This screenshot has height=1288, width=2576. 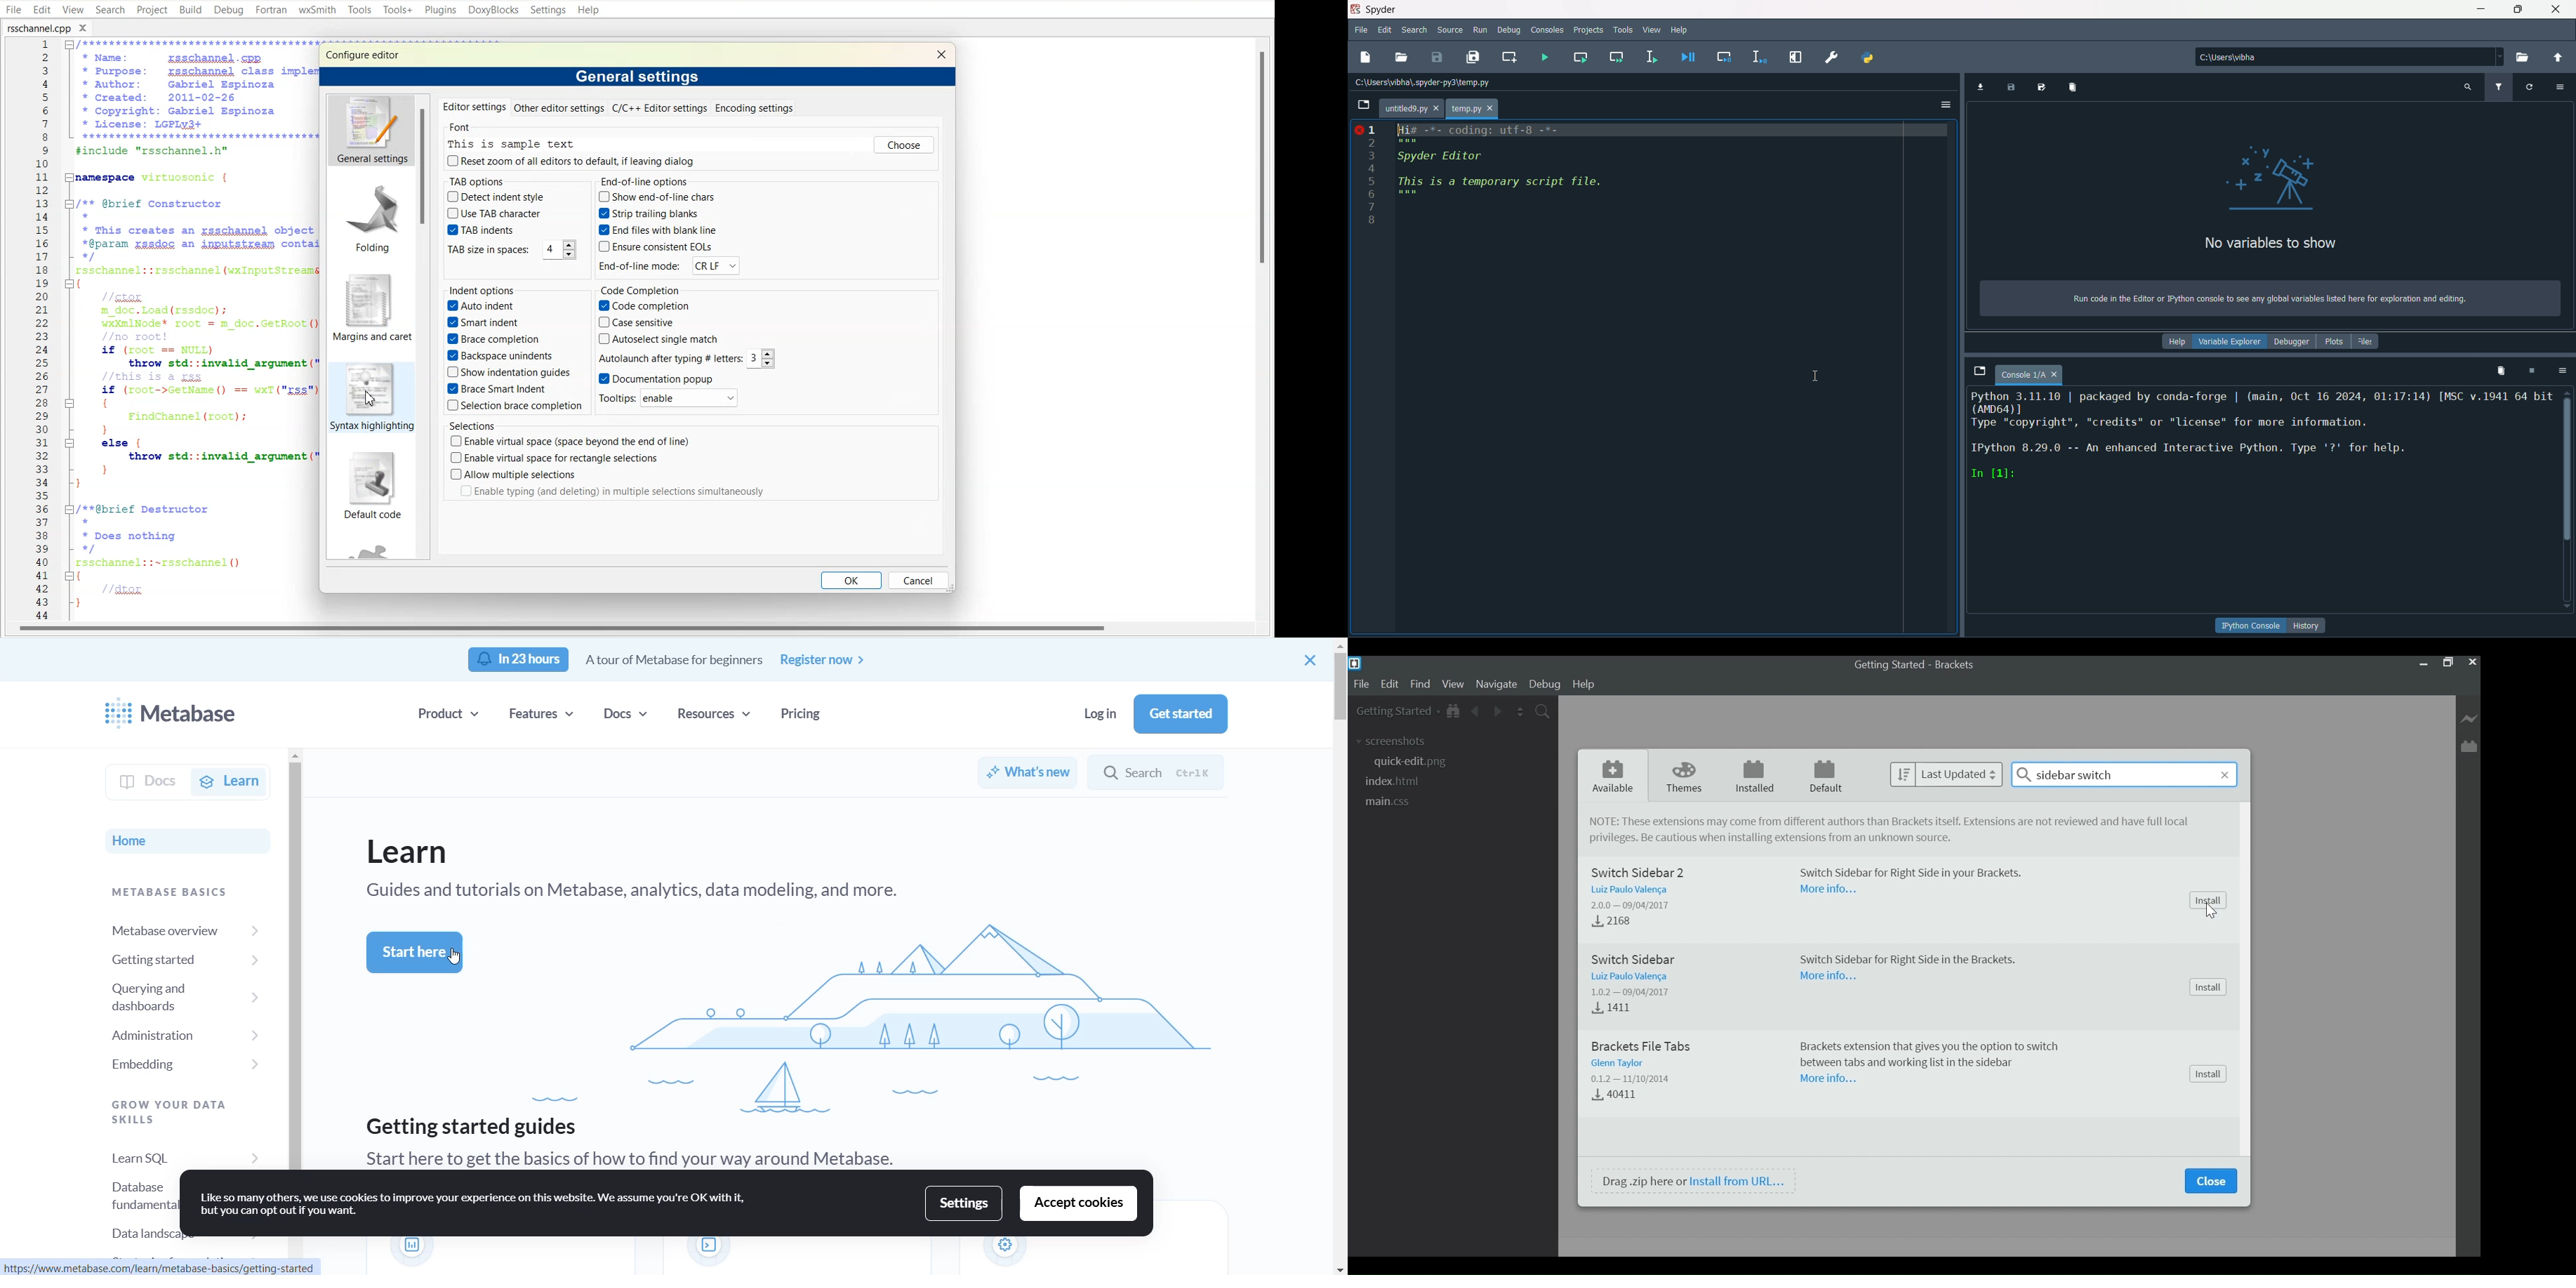 What do you see at coordinates (1958, 665) in the screenshot?
I see `Brackets` at bounding box center [1958, 665].